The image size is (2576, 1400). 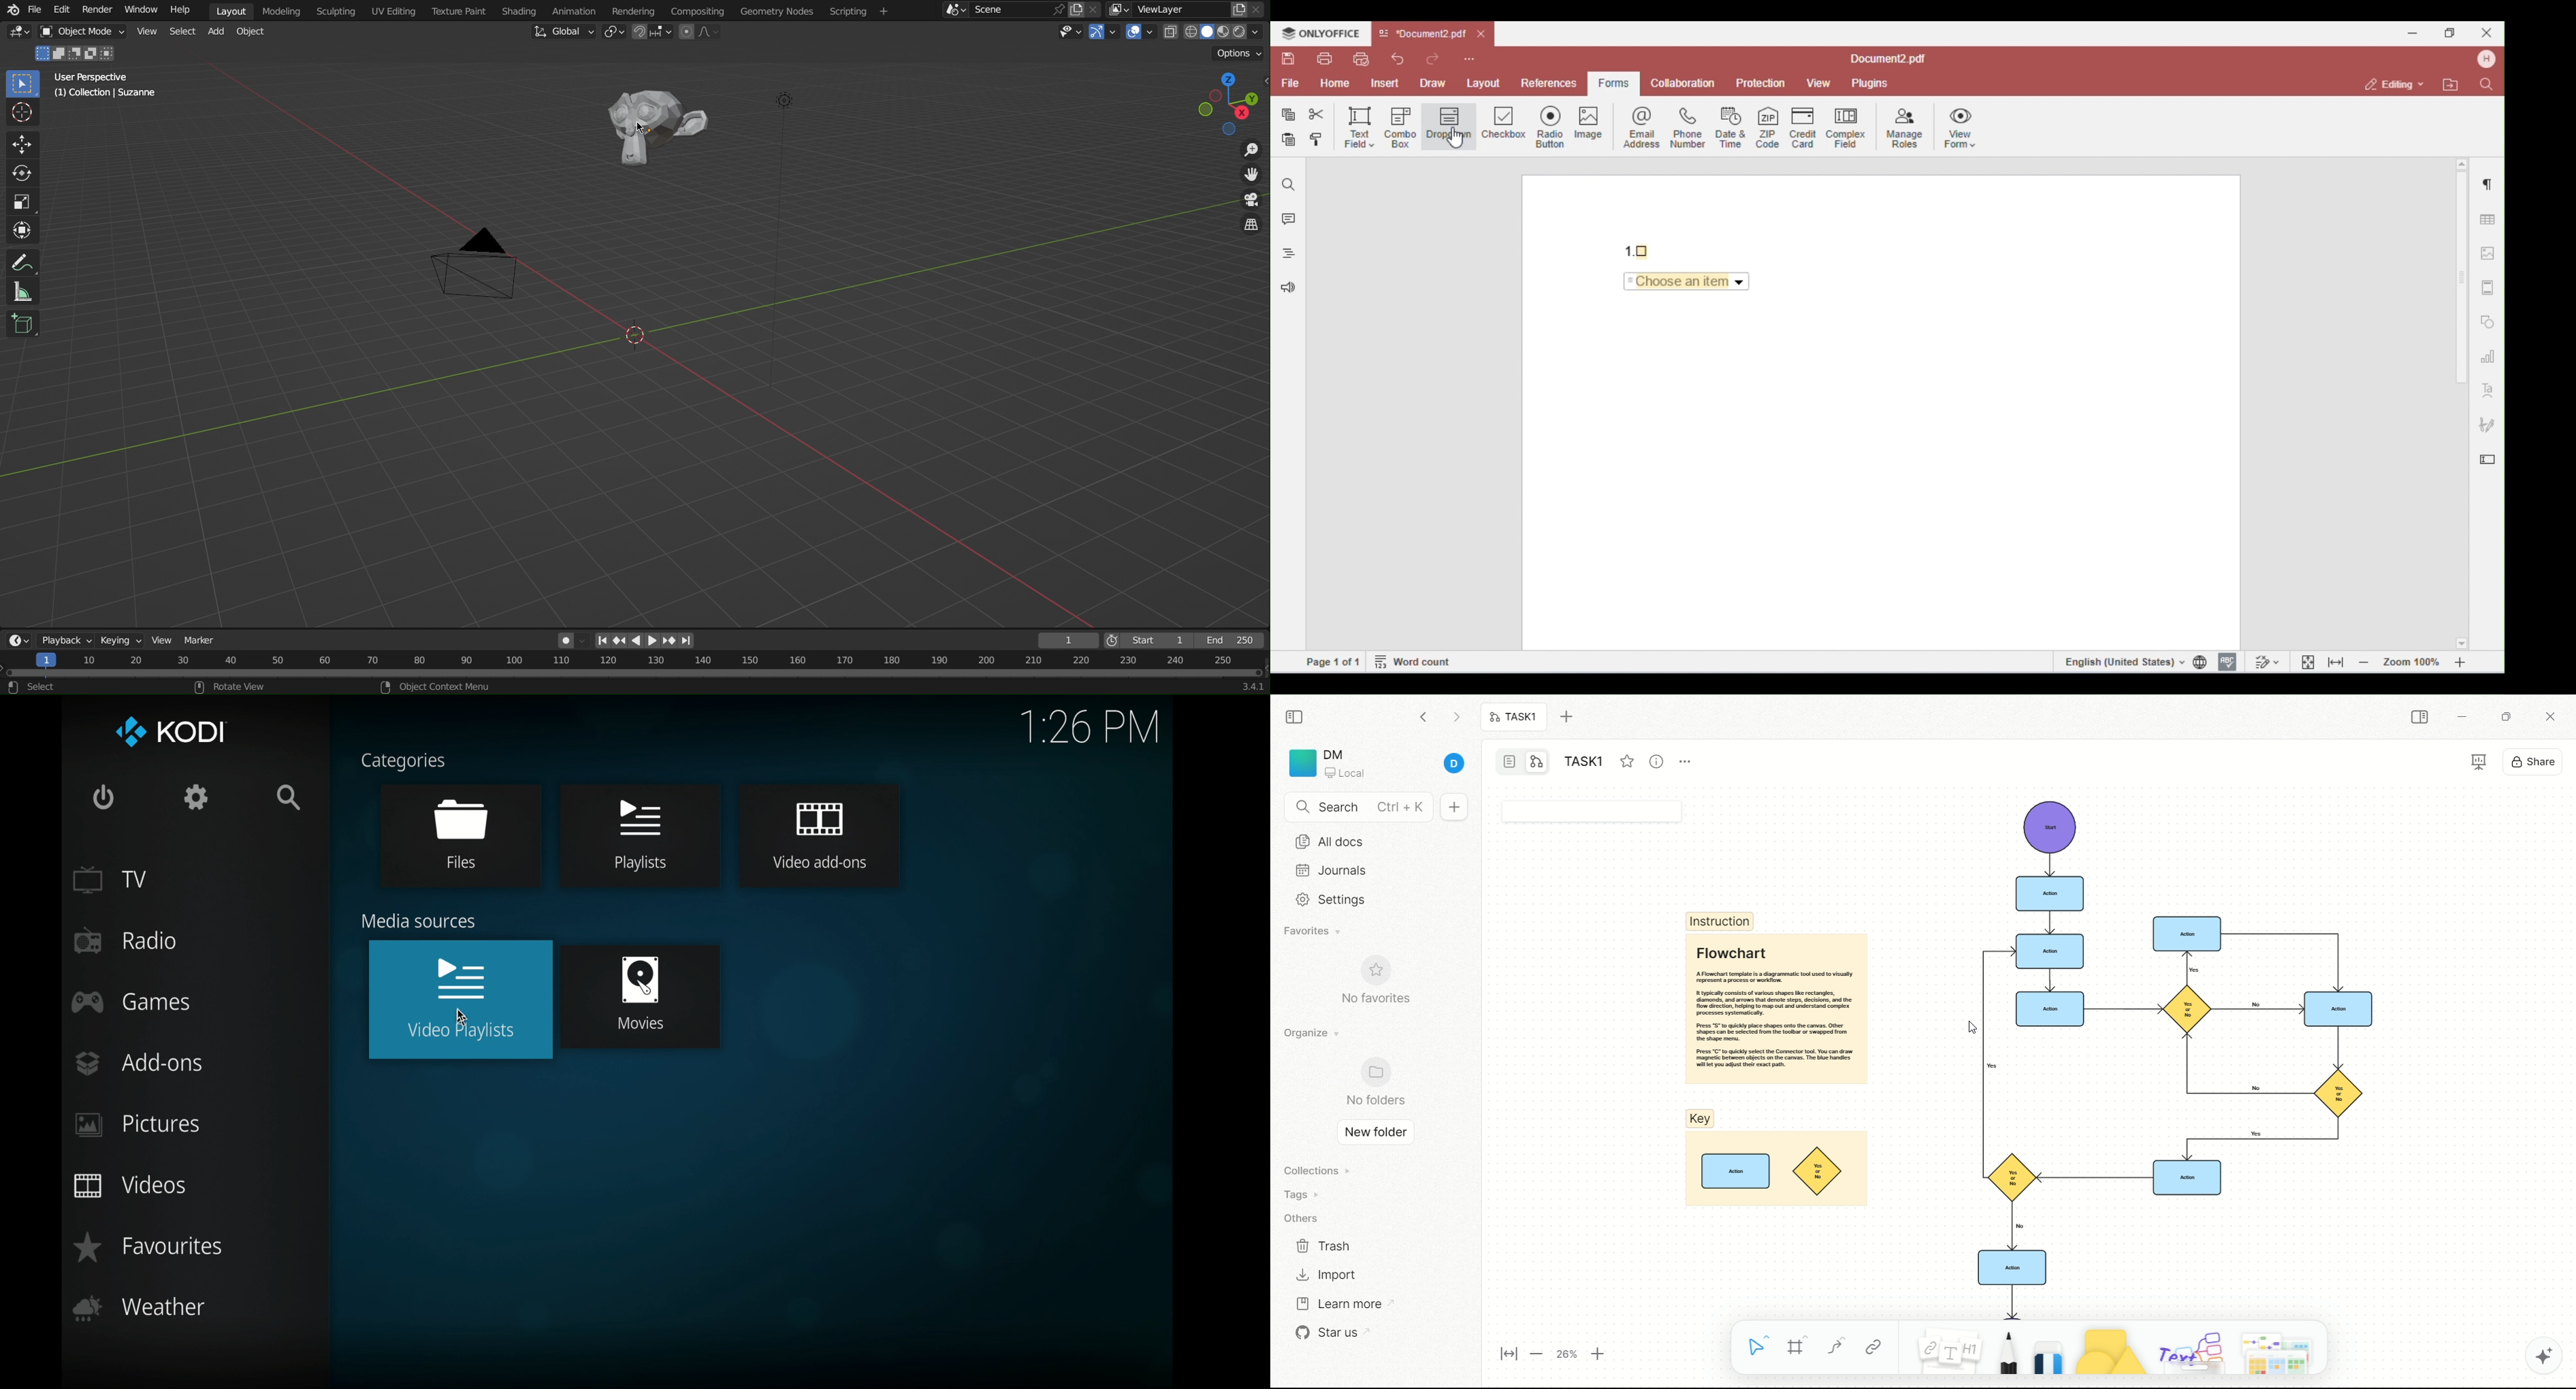 I want to click on Suzanne (out of camera), so click(x=652, y=127).